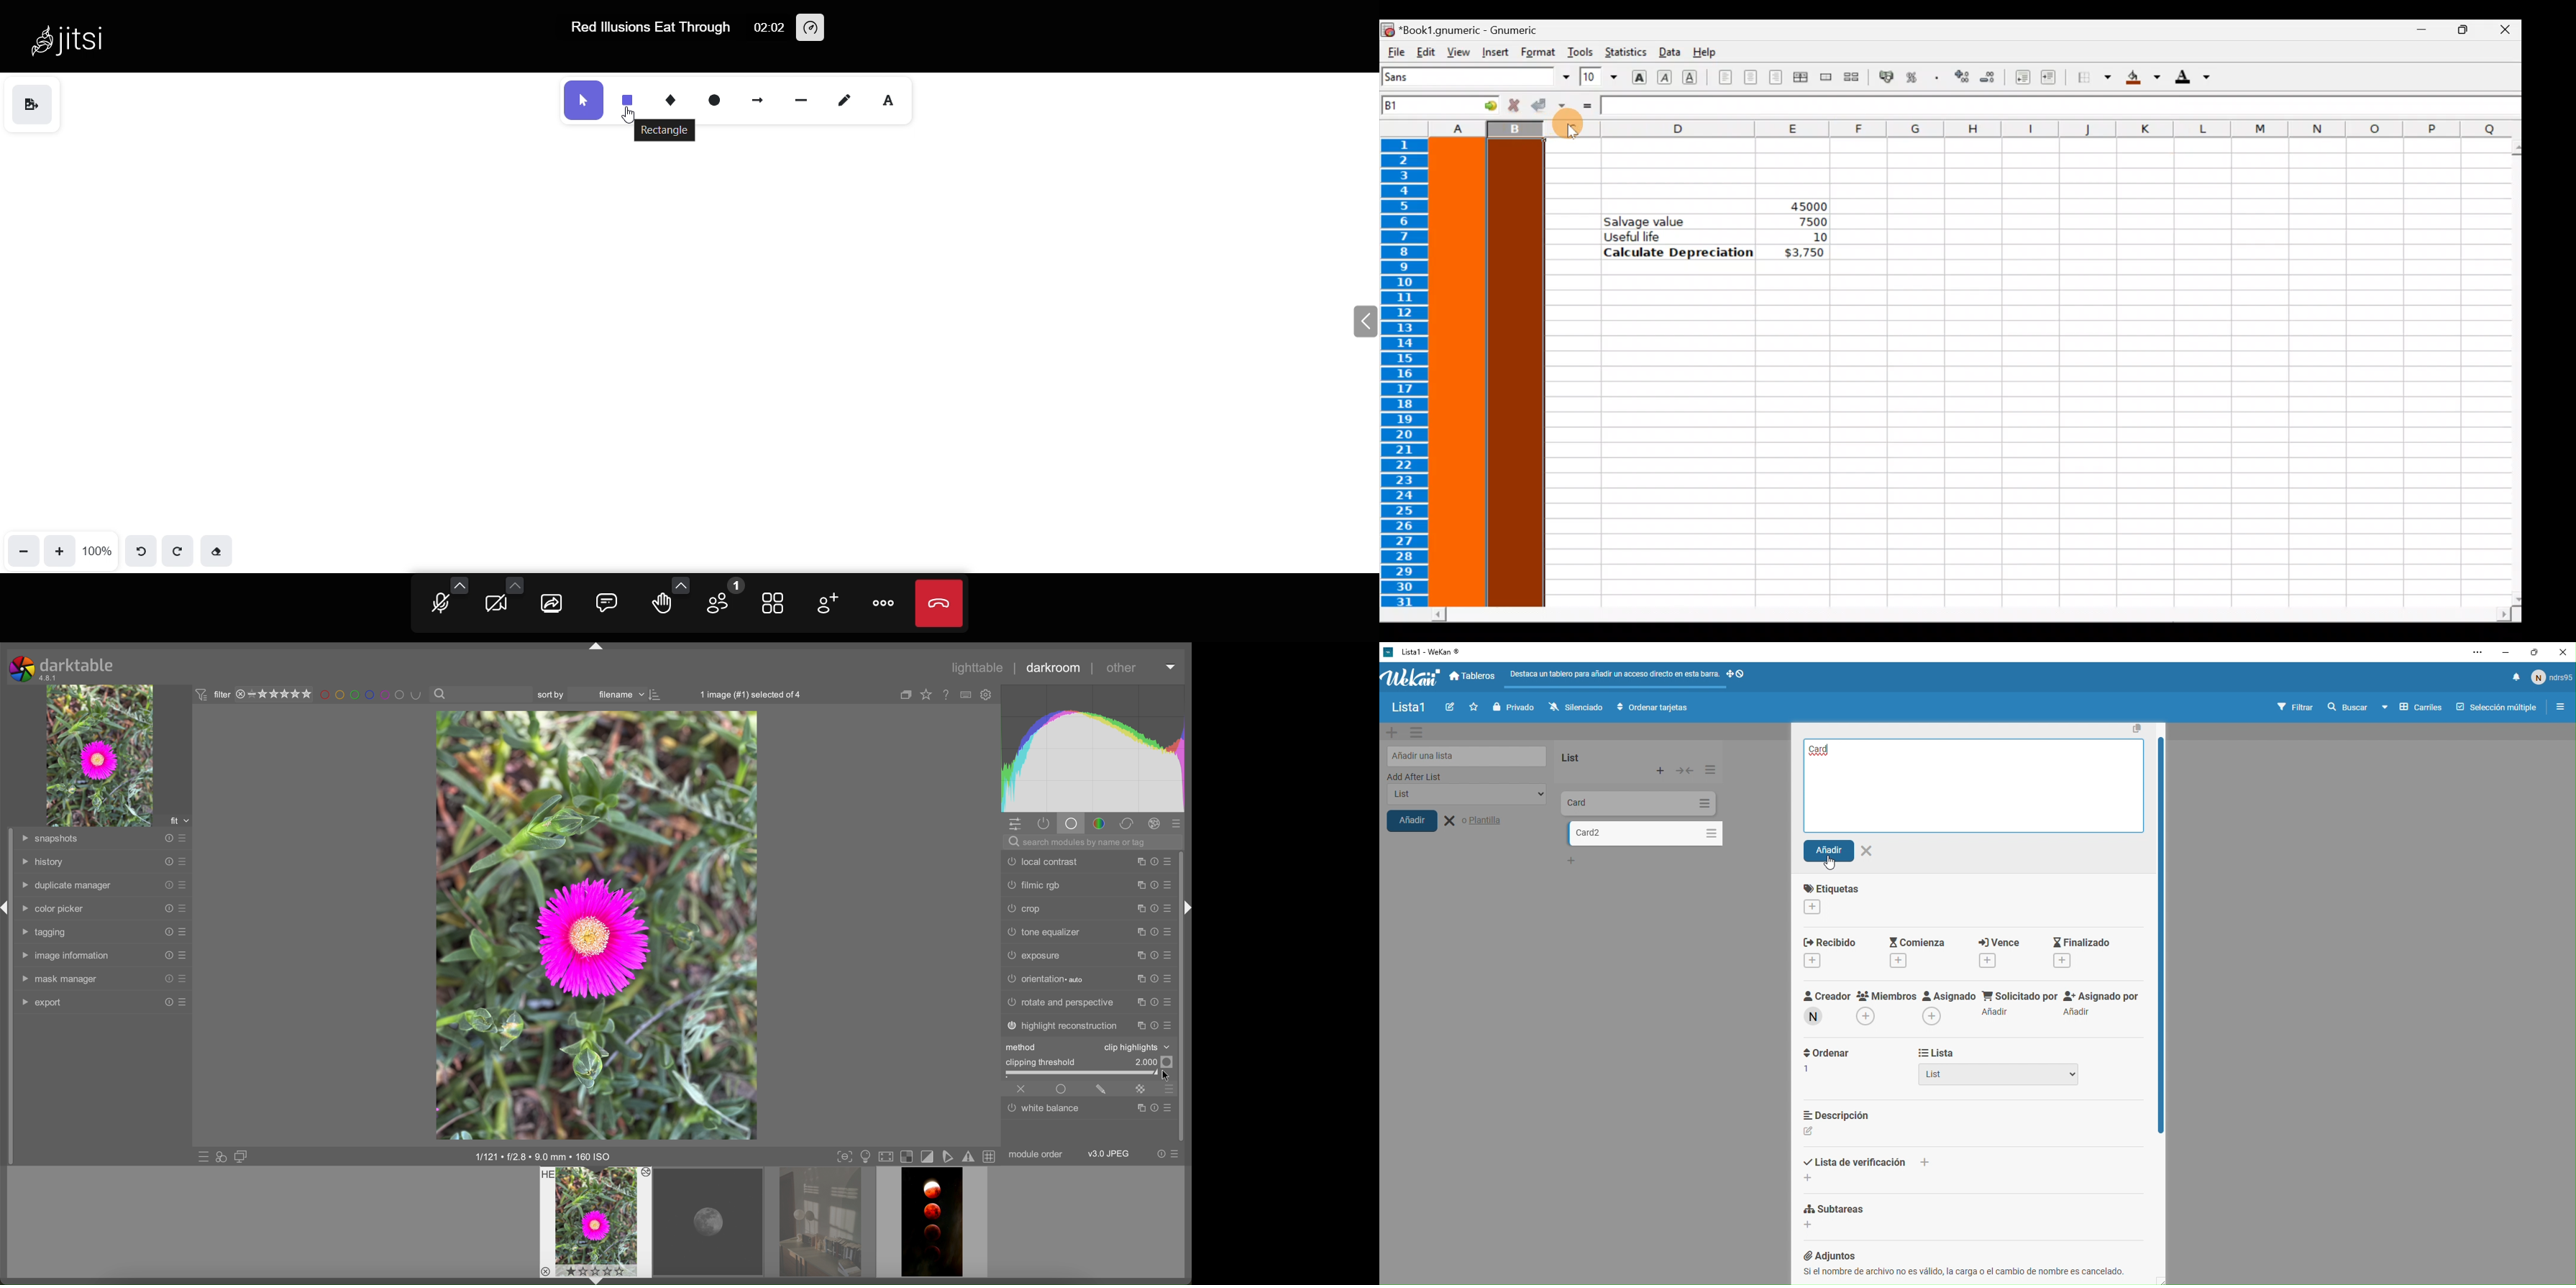  Describe the element at coordinates (2144, 77) in the screenshot. I see `Background` at that location.